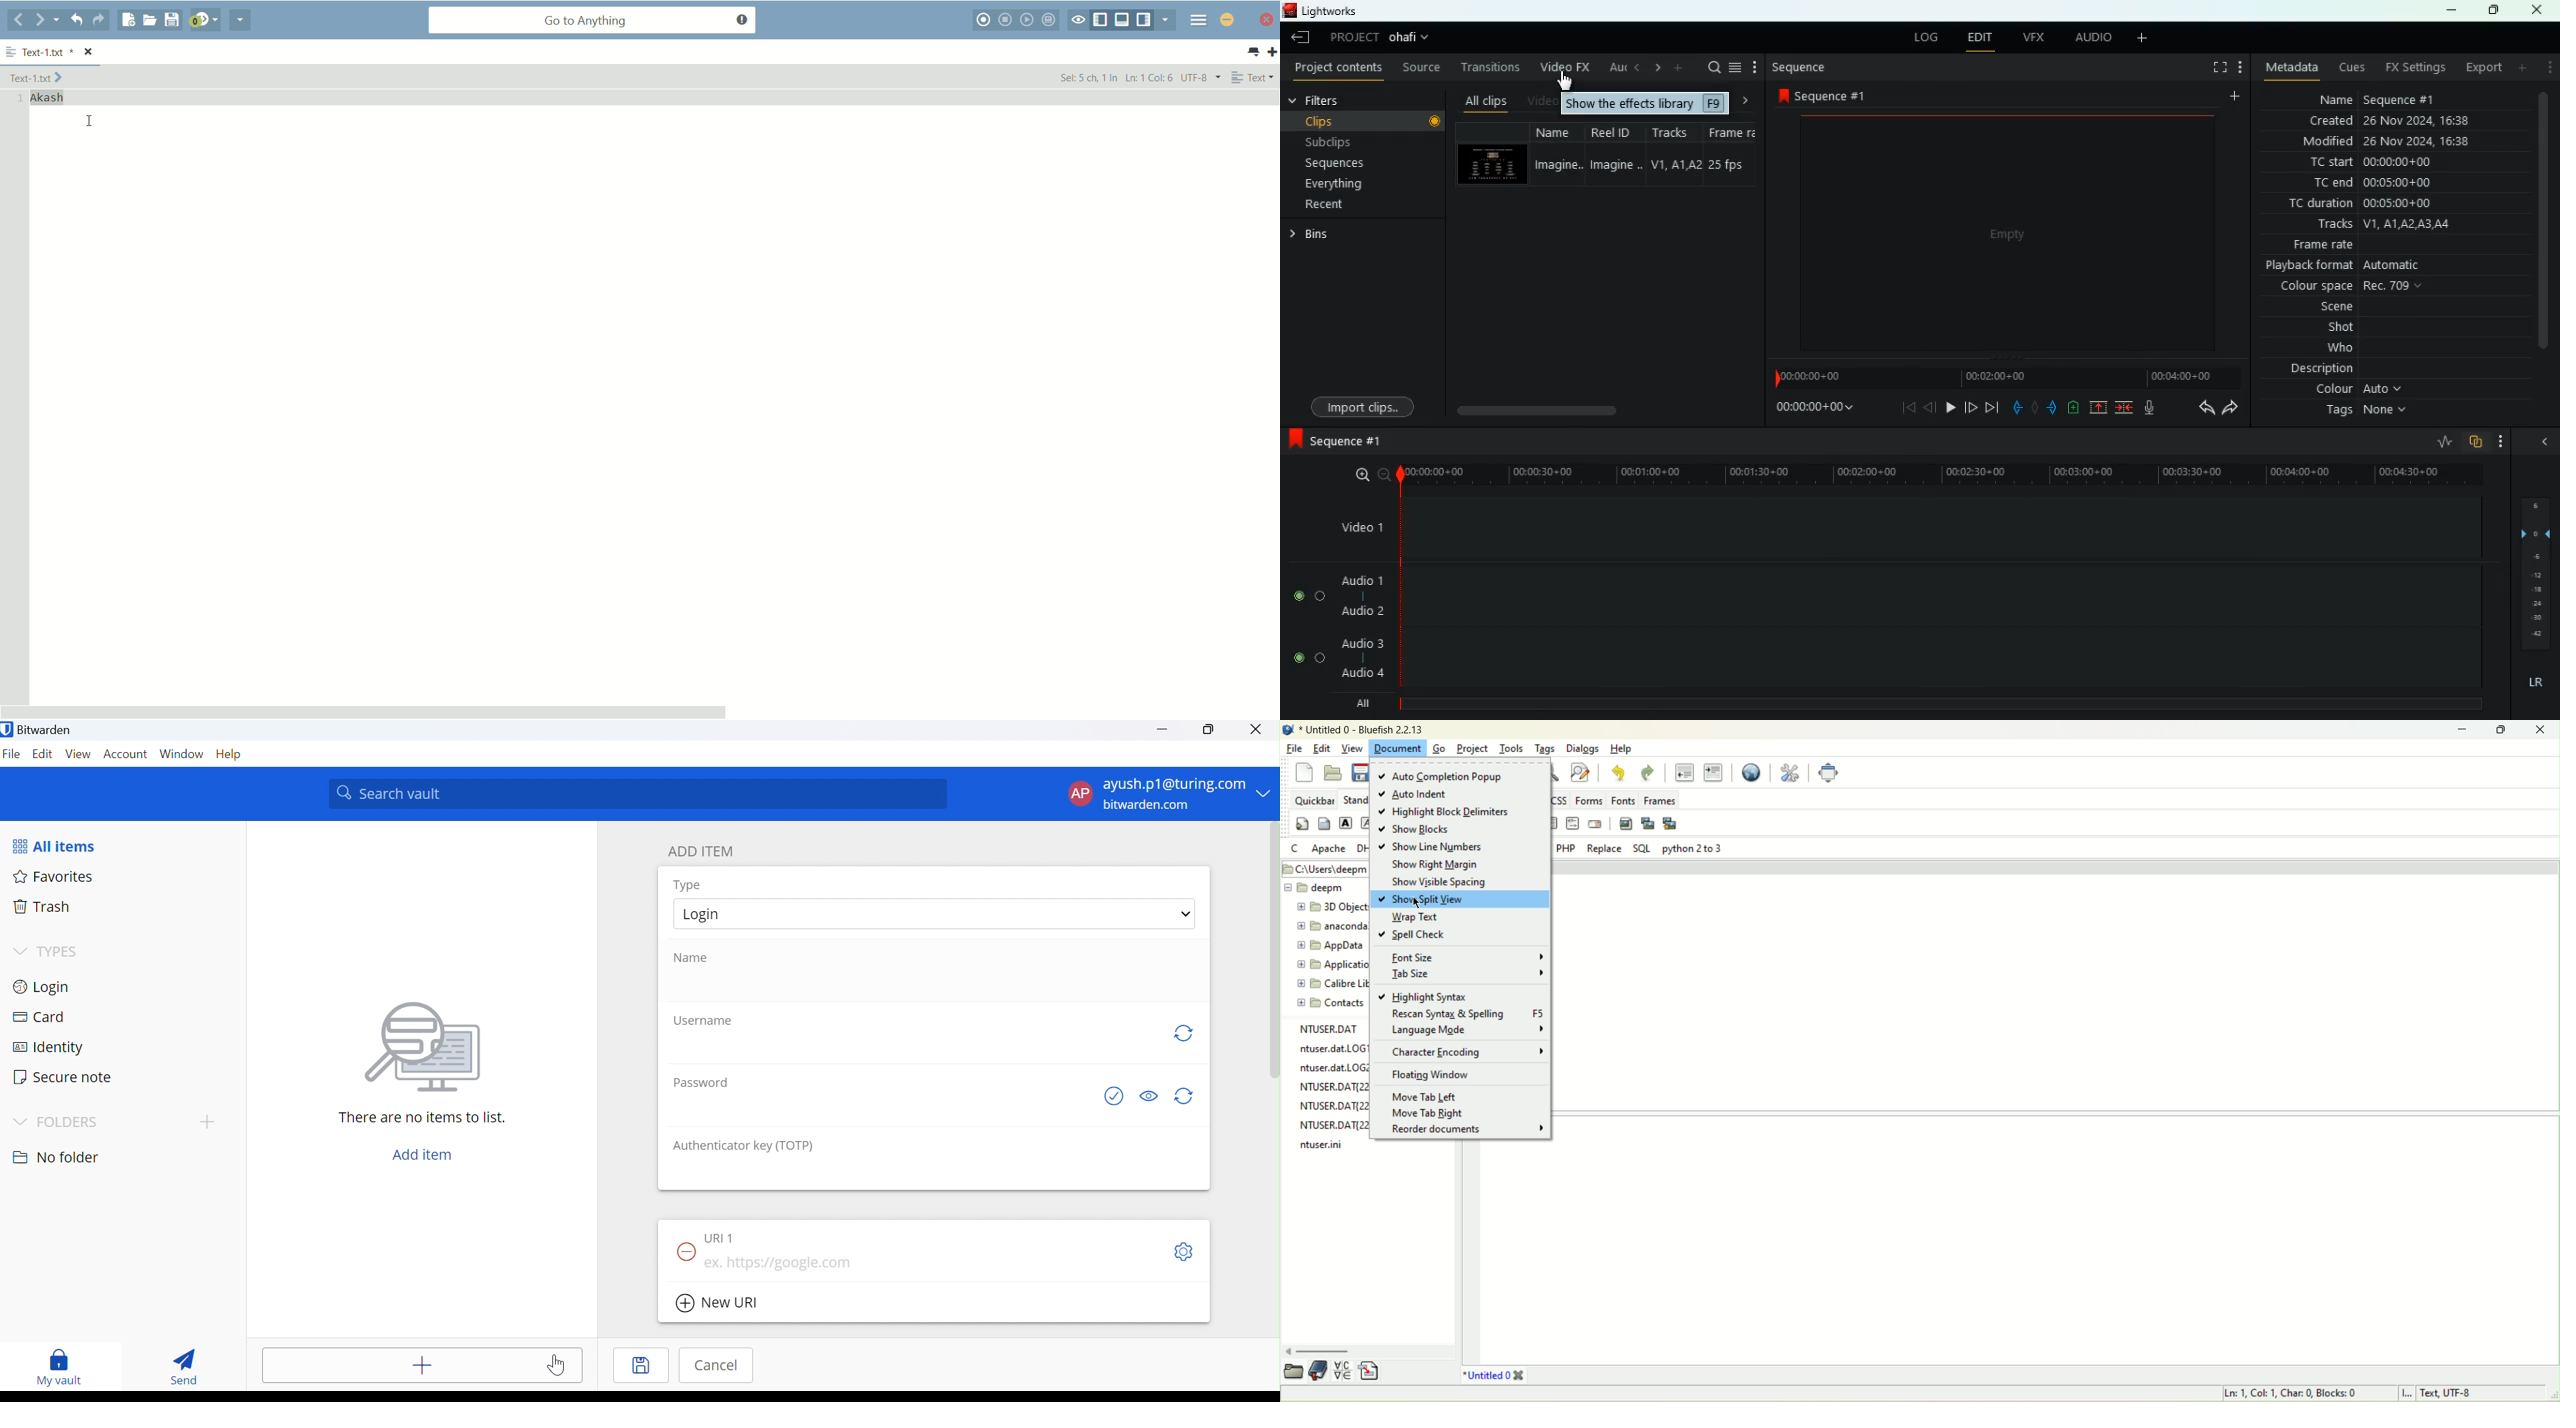  What do you see at coordinates (2453, 11) in the screenshot?
I see `minimize` at bounding box center [2453, 11].